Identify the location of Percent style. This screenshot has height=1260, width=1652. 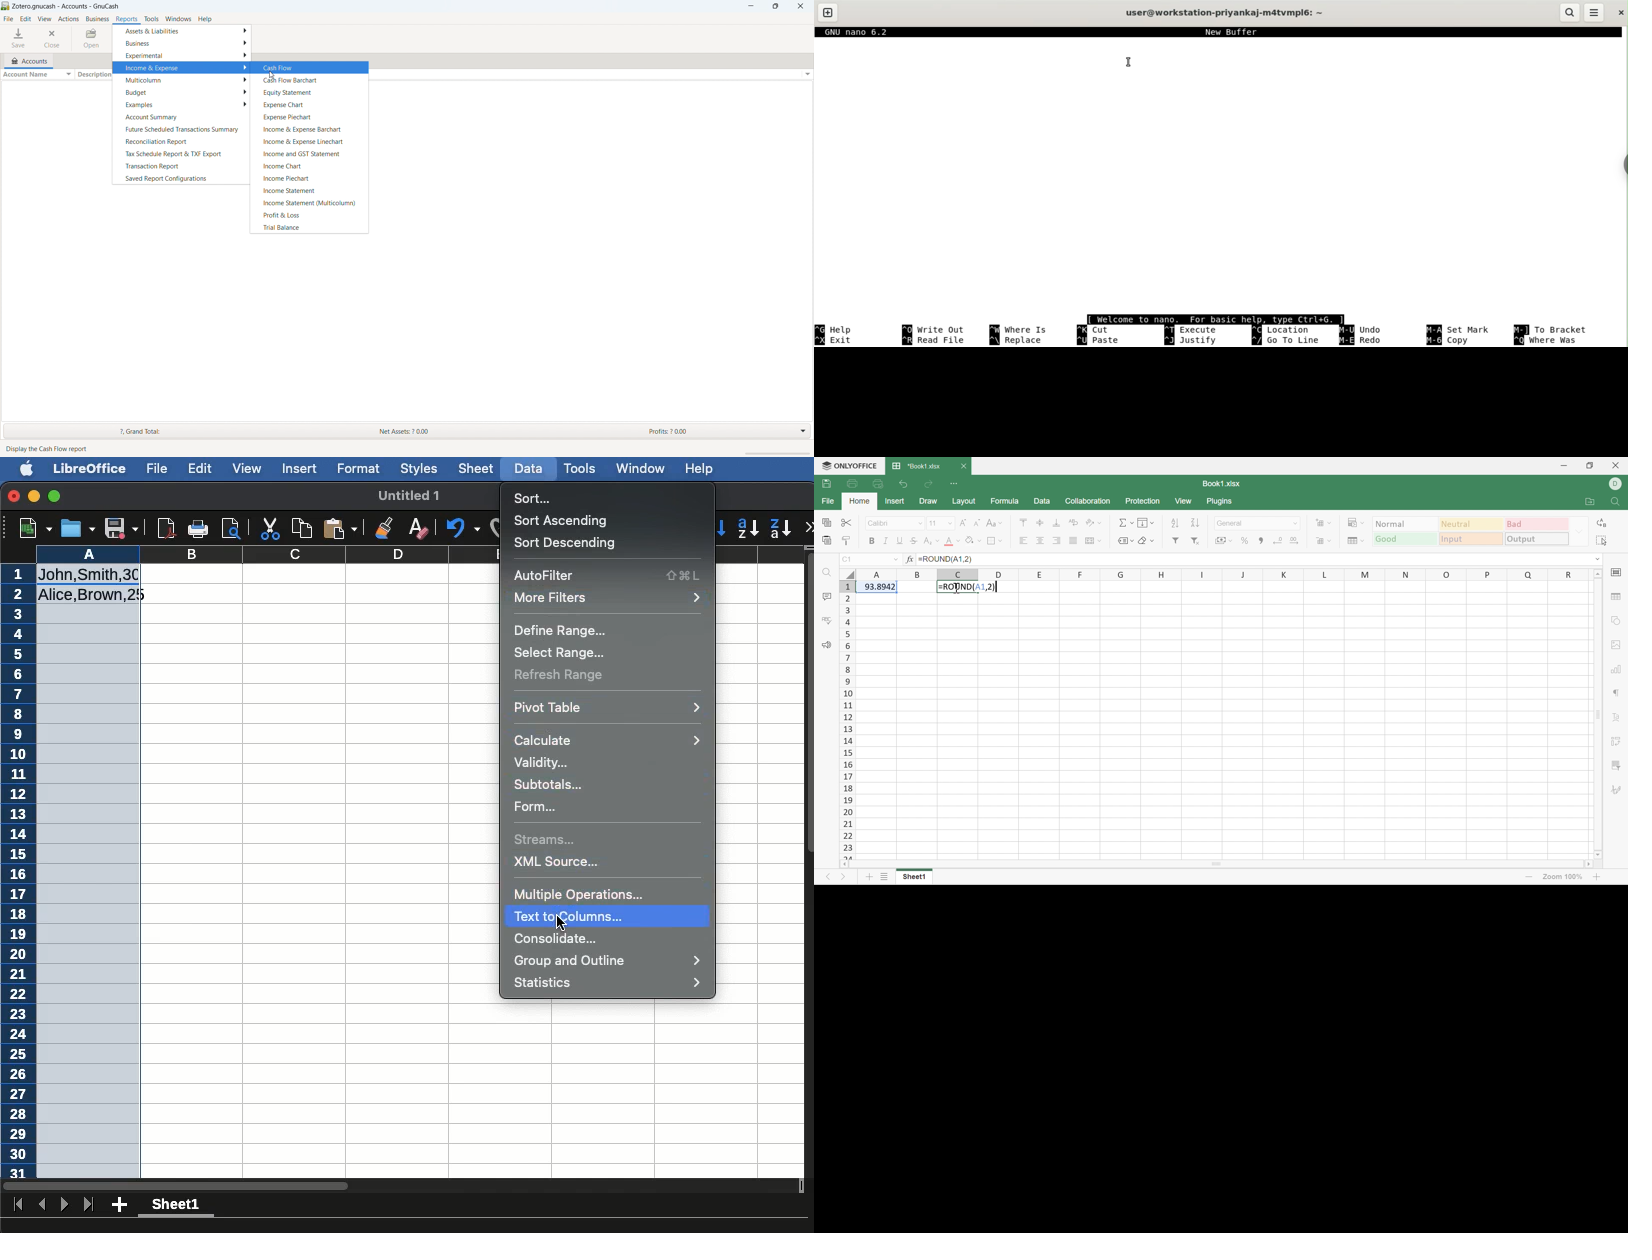
(1245, 541).